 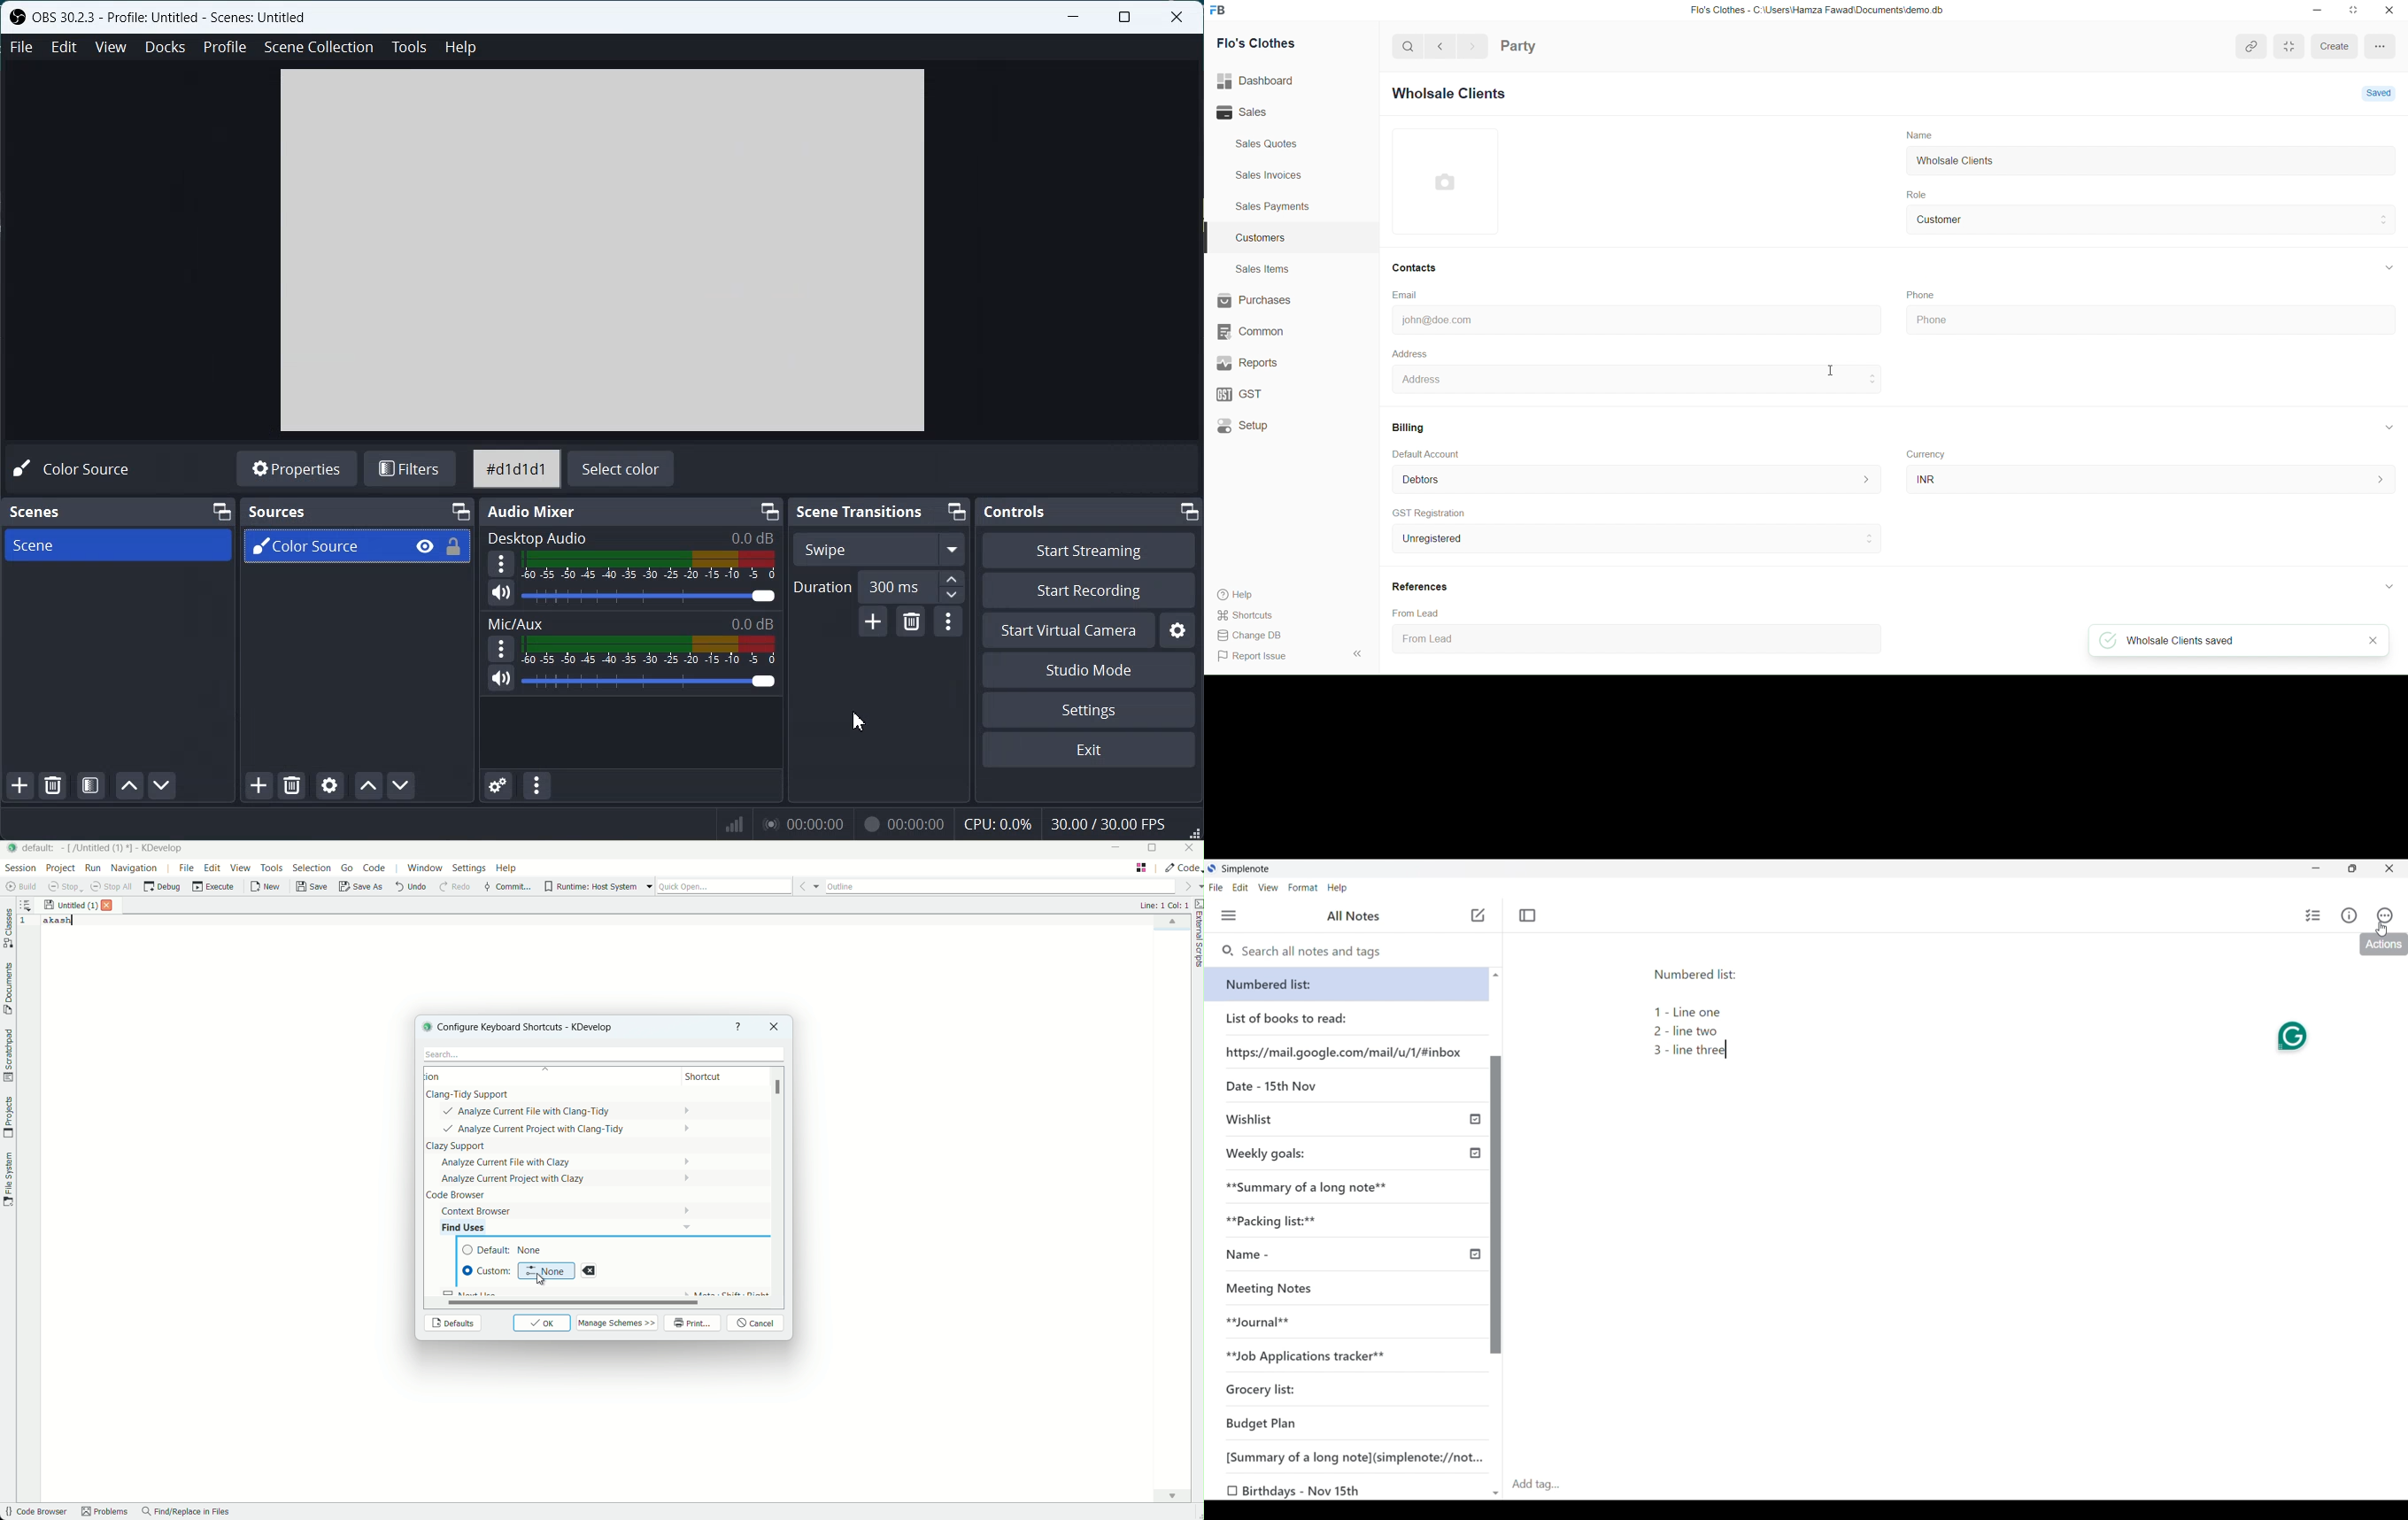 I want to click on Move source up, so click(x=367, y=786).